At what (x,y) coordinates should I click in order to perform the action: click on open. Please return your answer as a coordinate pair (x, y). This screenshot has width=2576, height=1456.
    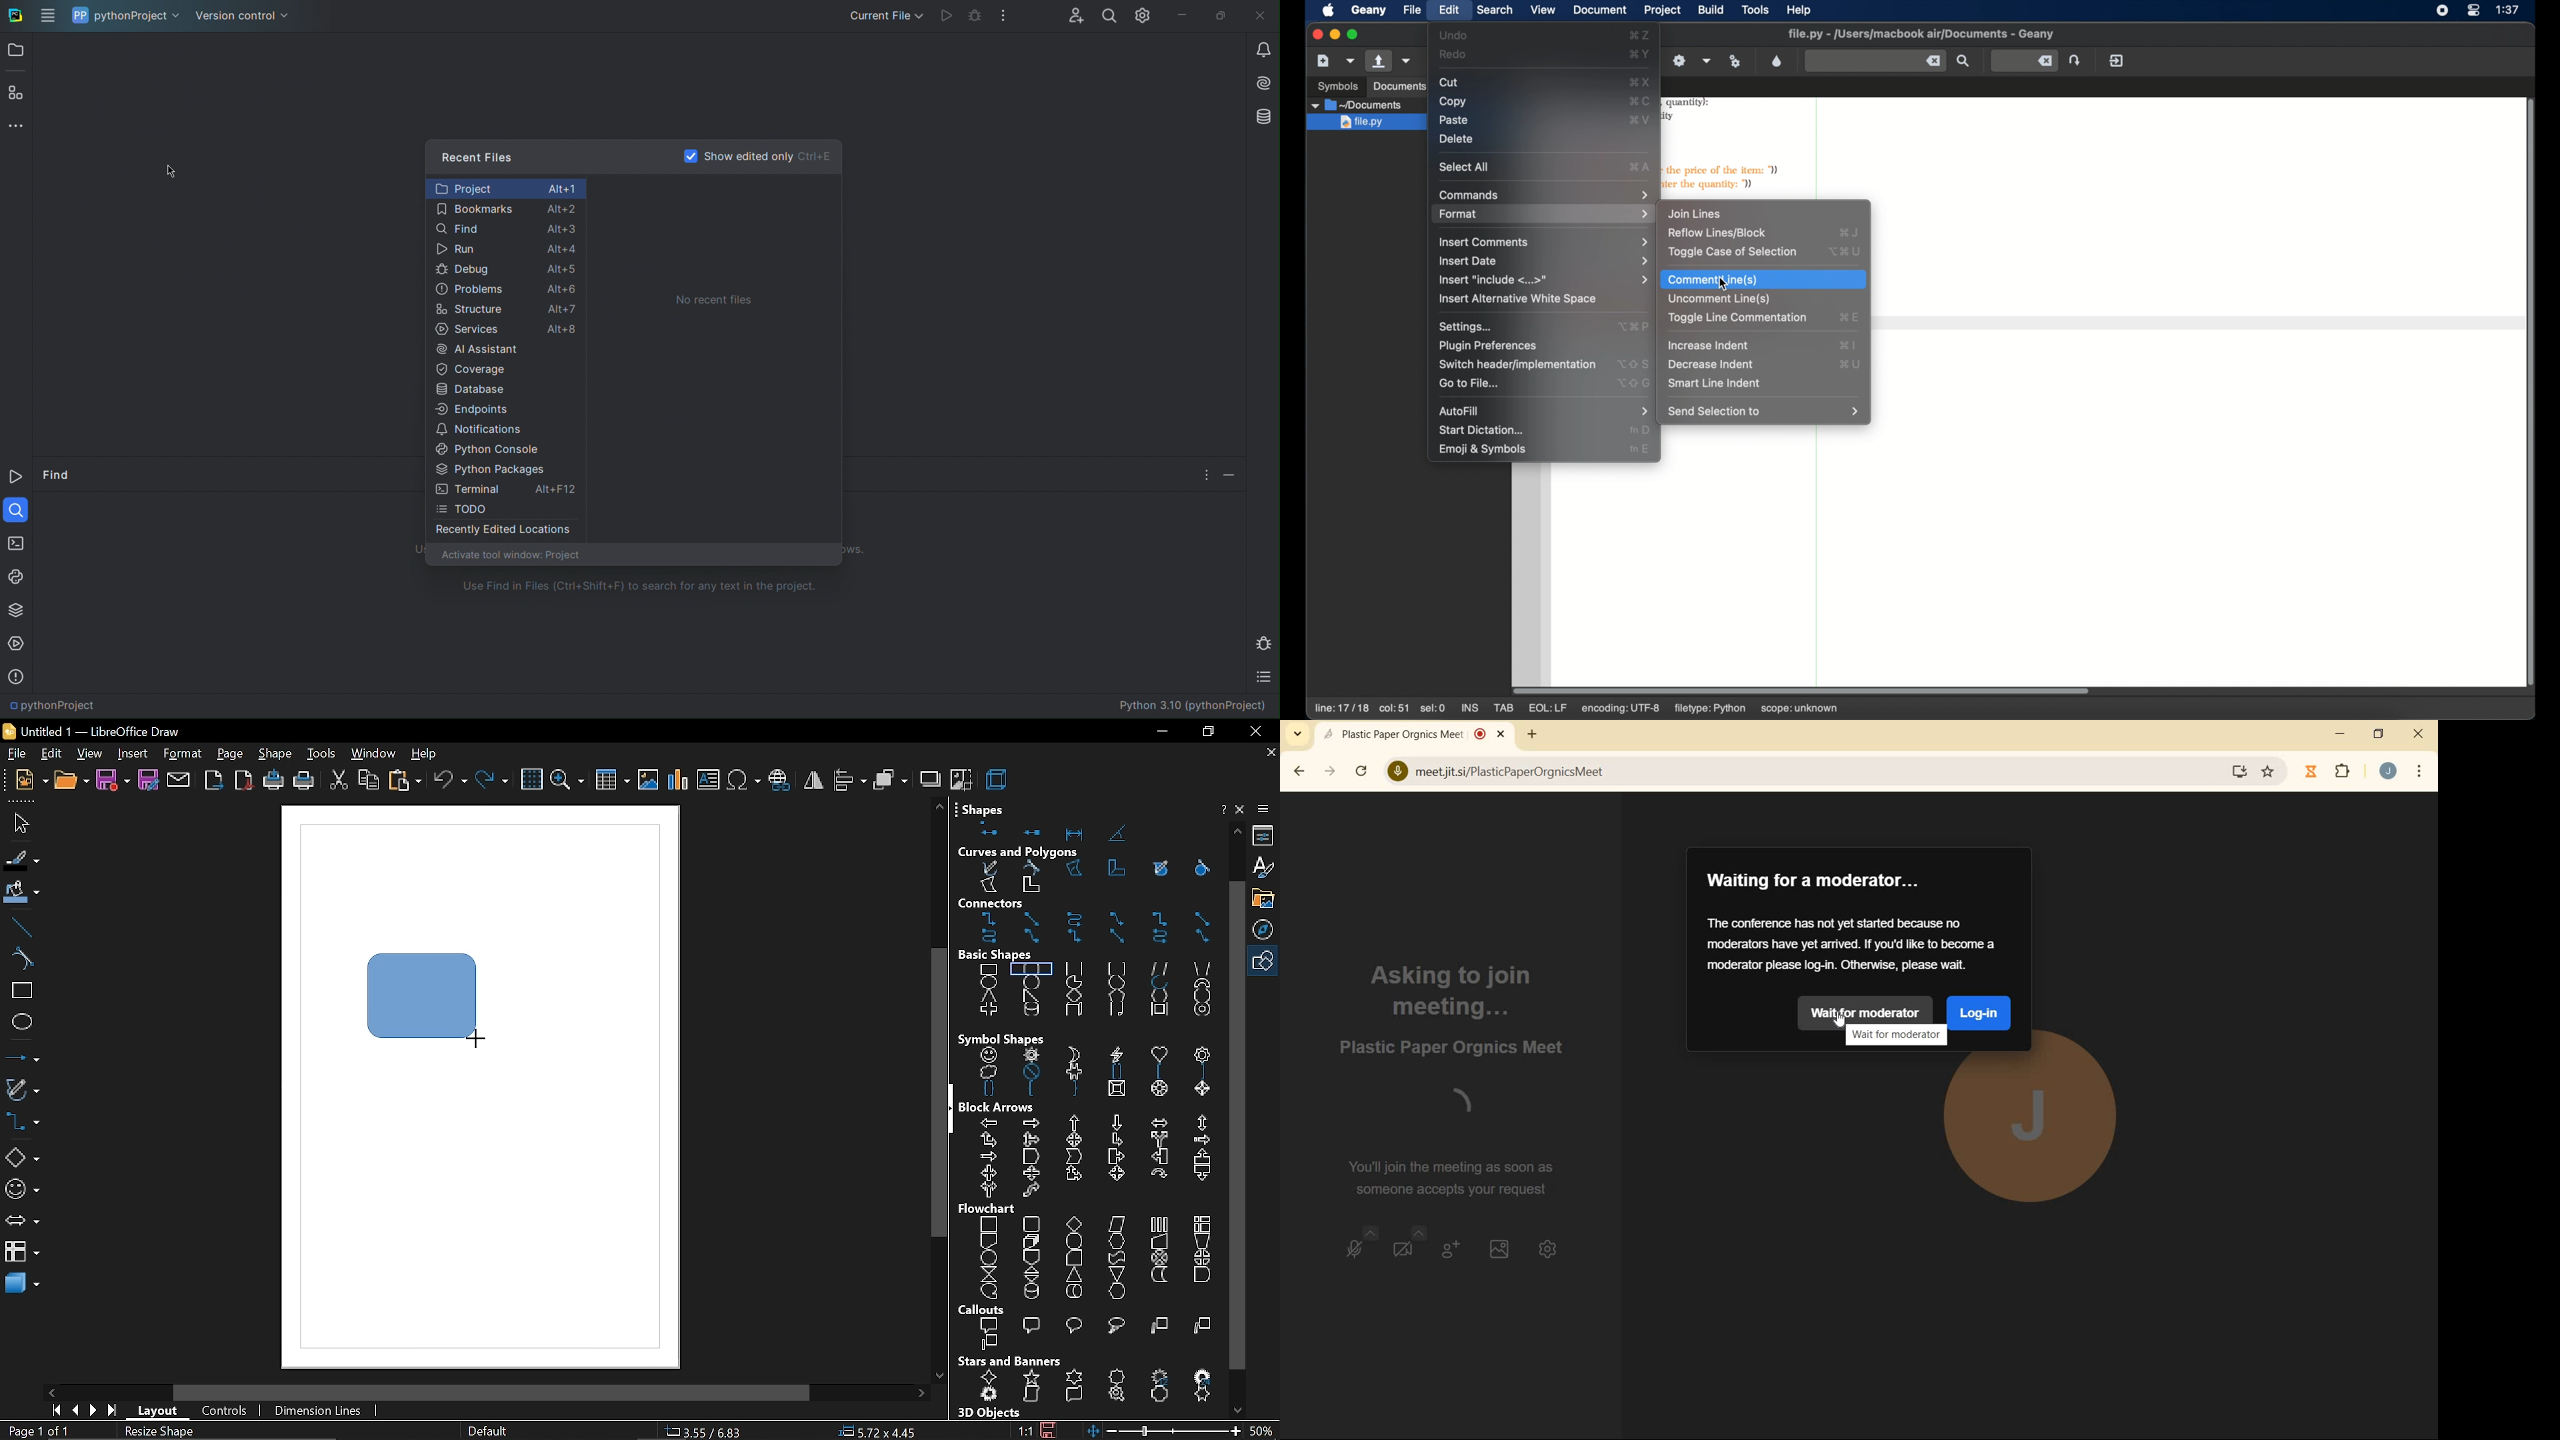
    Looking at the image, I should click on (70, 781).